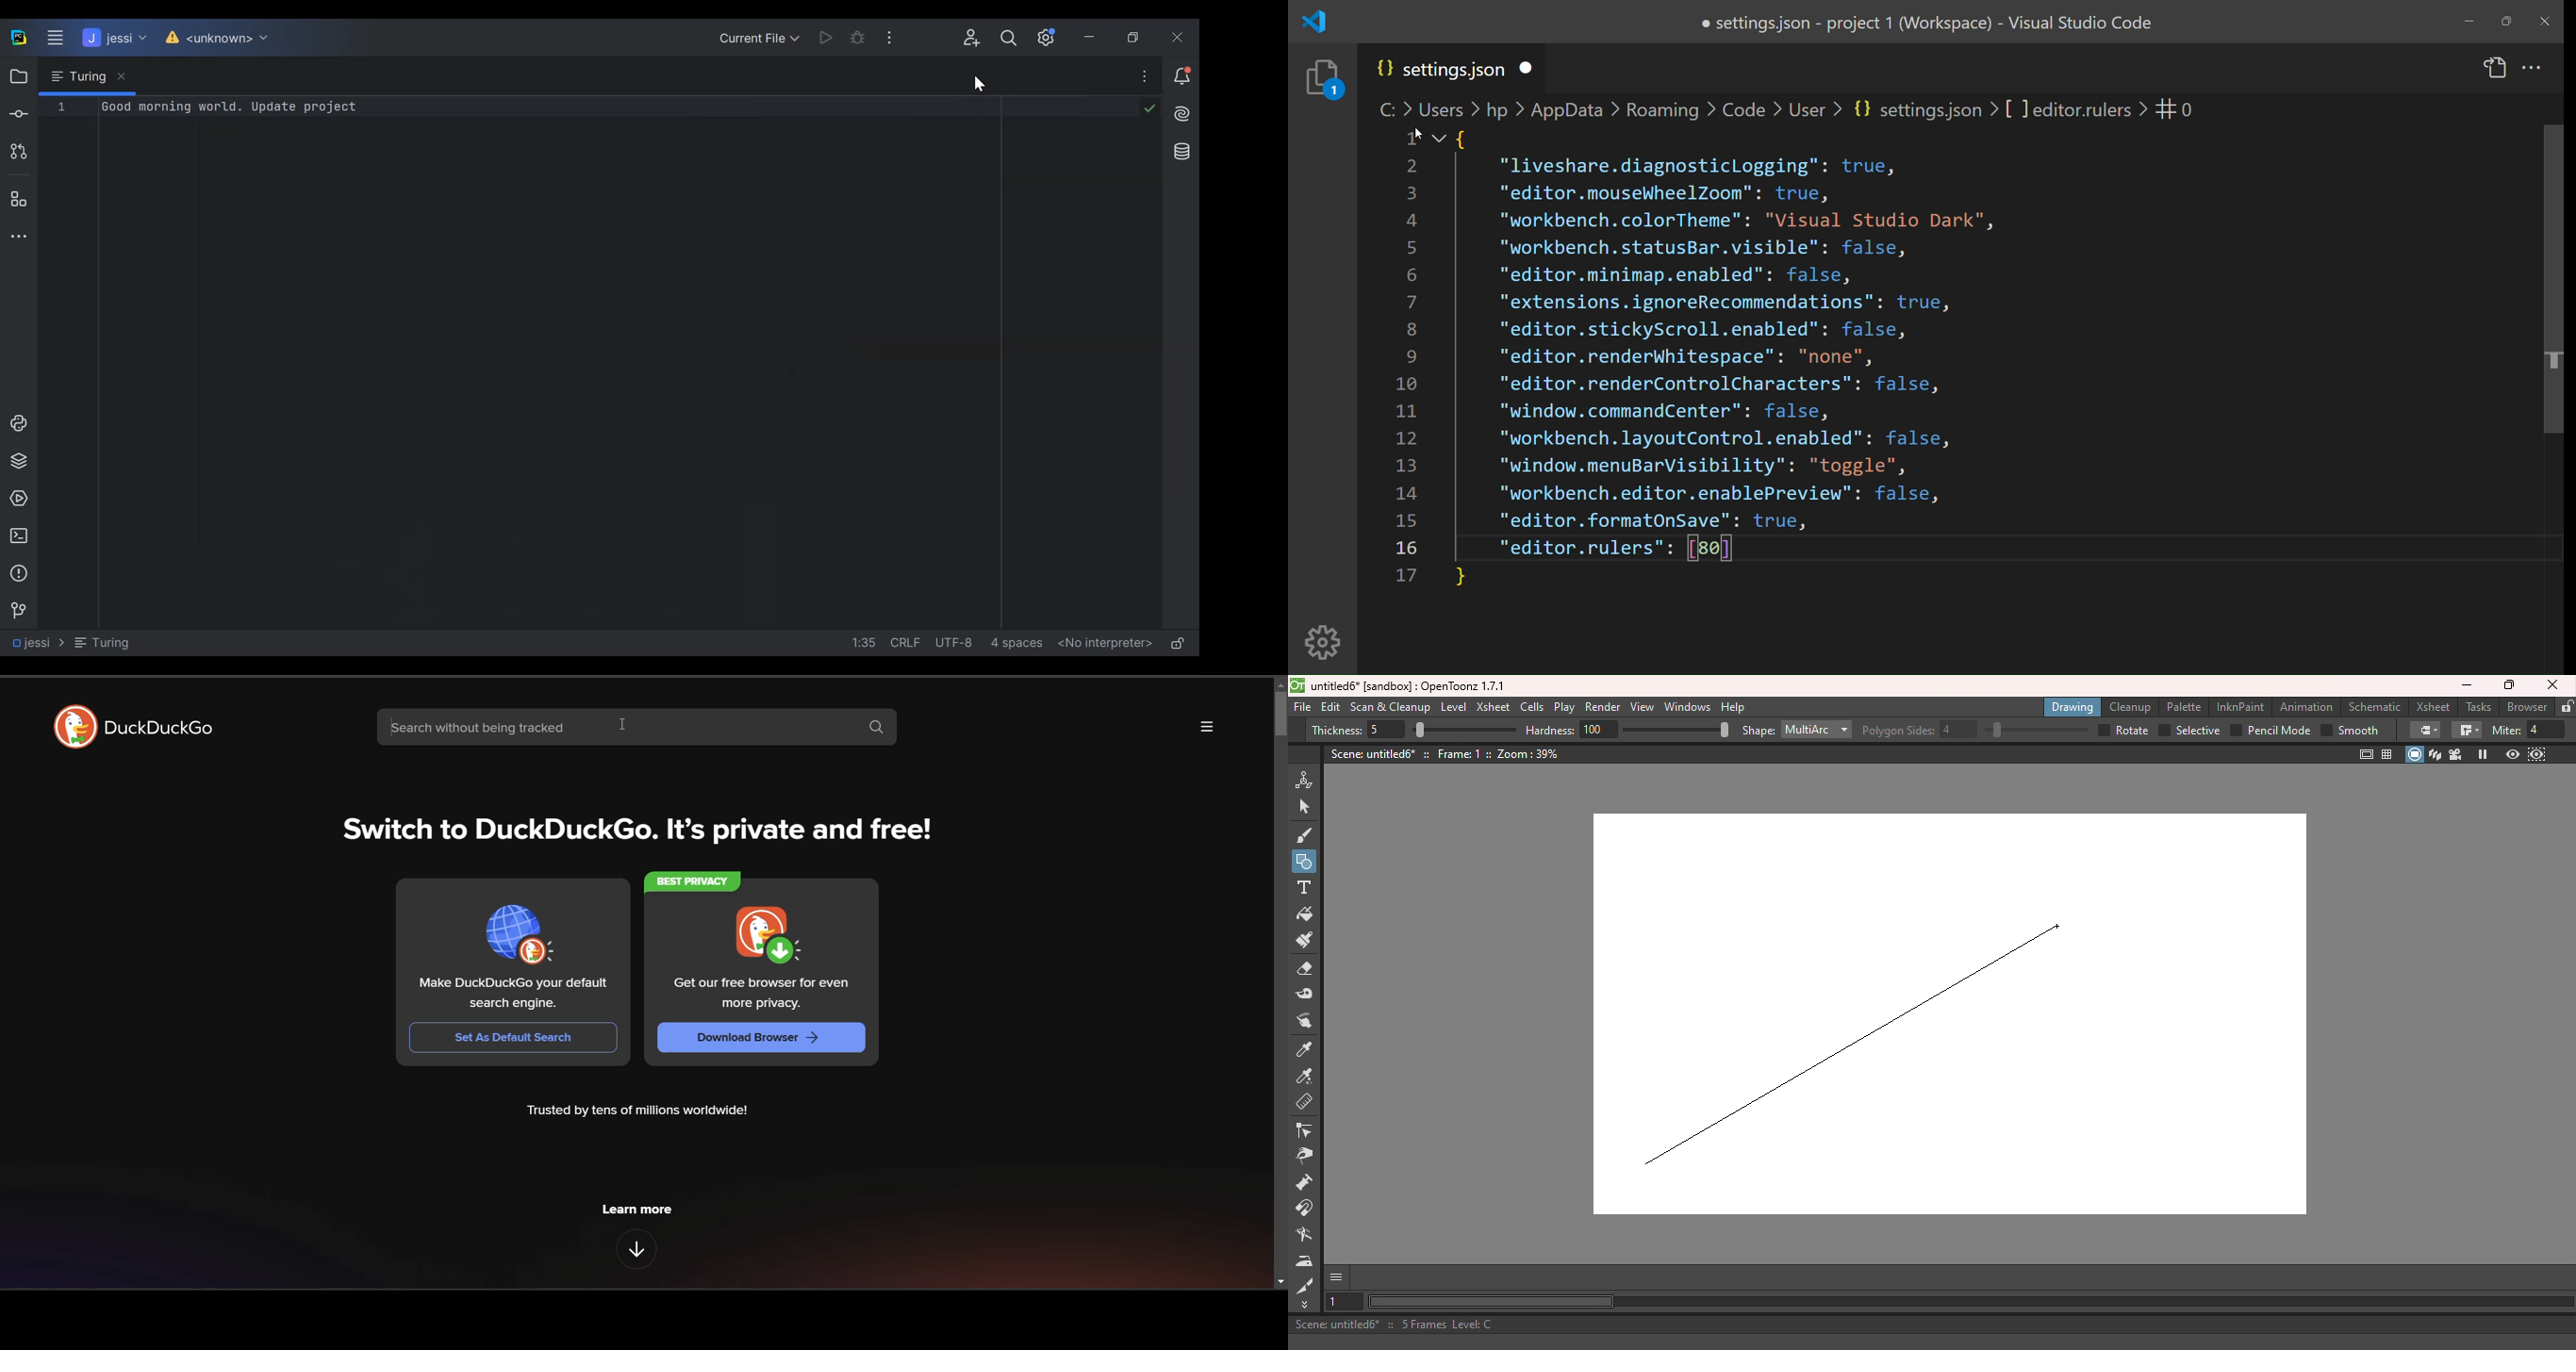 The width and height of the screenshot is (2576, 1372). I want to click on Tape tool, so click(1304, 996).